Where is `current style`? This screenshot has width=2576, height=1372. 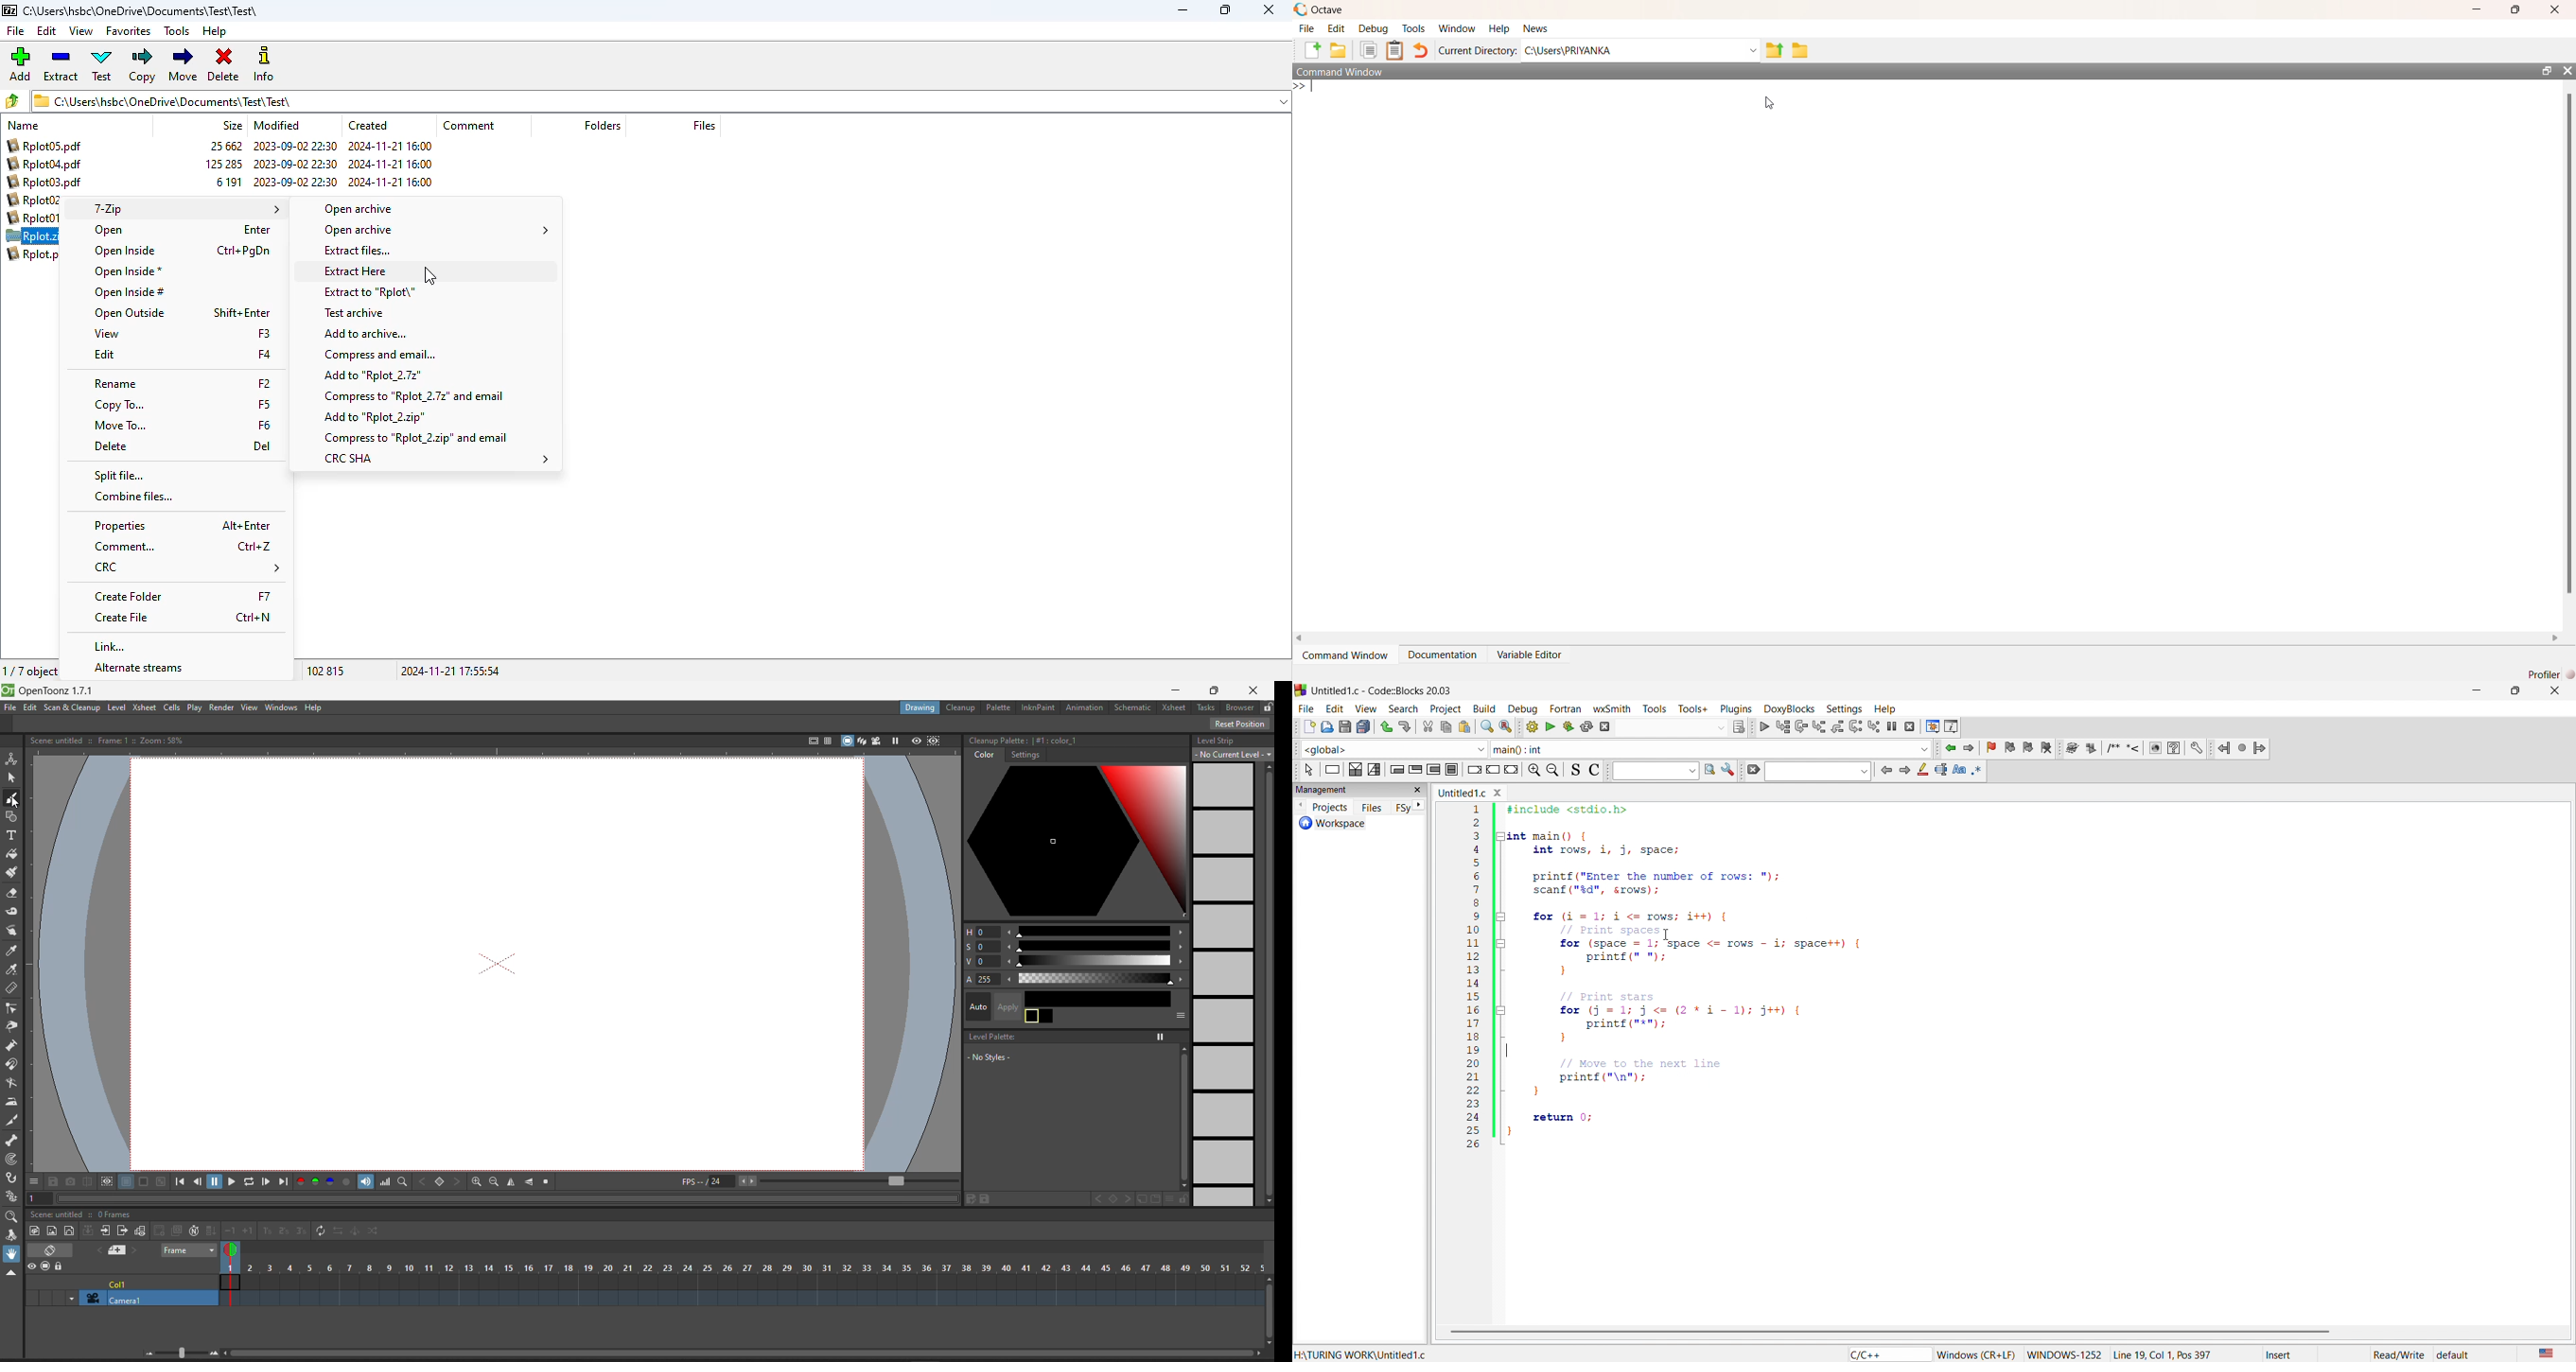 current style is located at coordinates (1100, 996).